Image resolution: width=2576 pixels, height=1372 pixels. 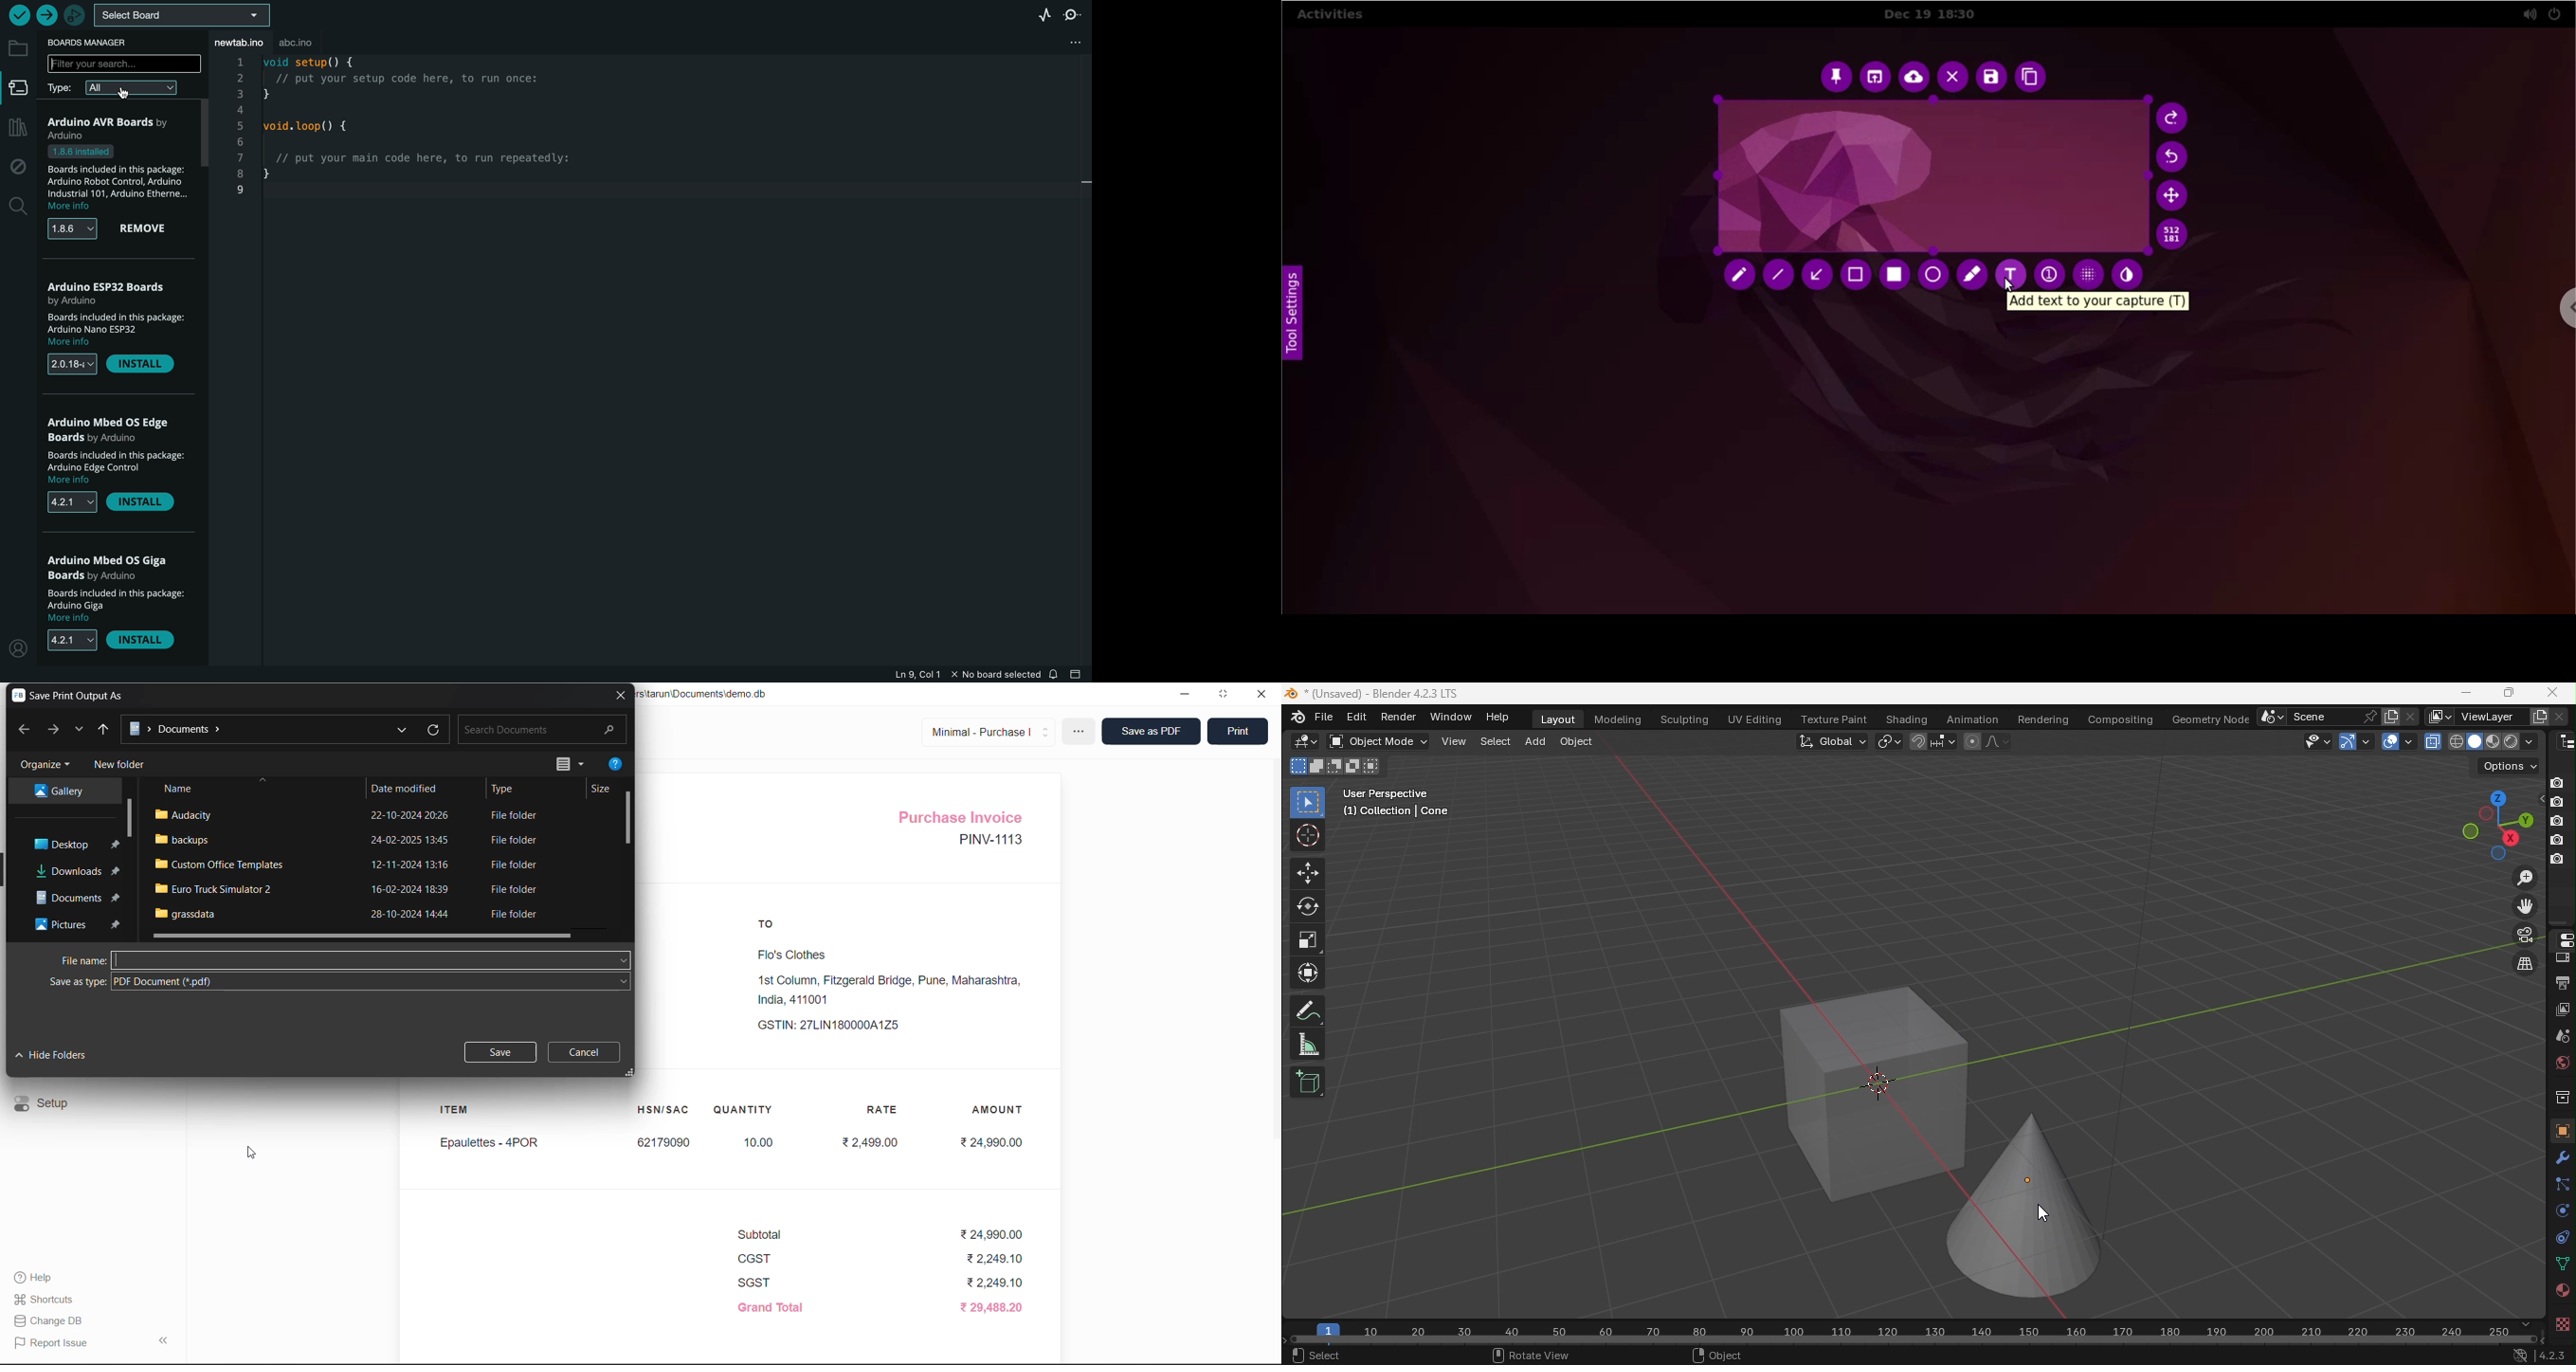 I want to click on Euro Truck Simulator 2, so click(x=218, y=888).